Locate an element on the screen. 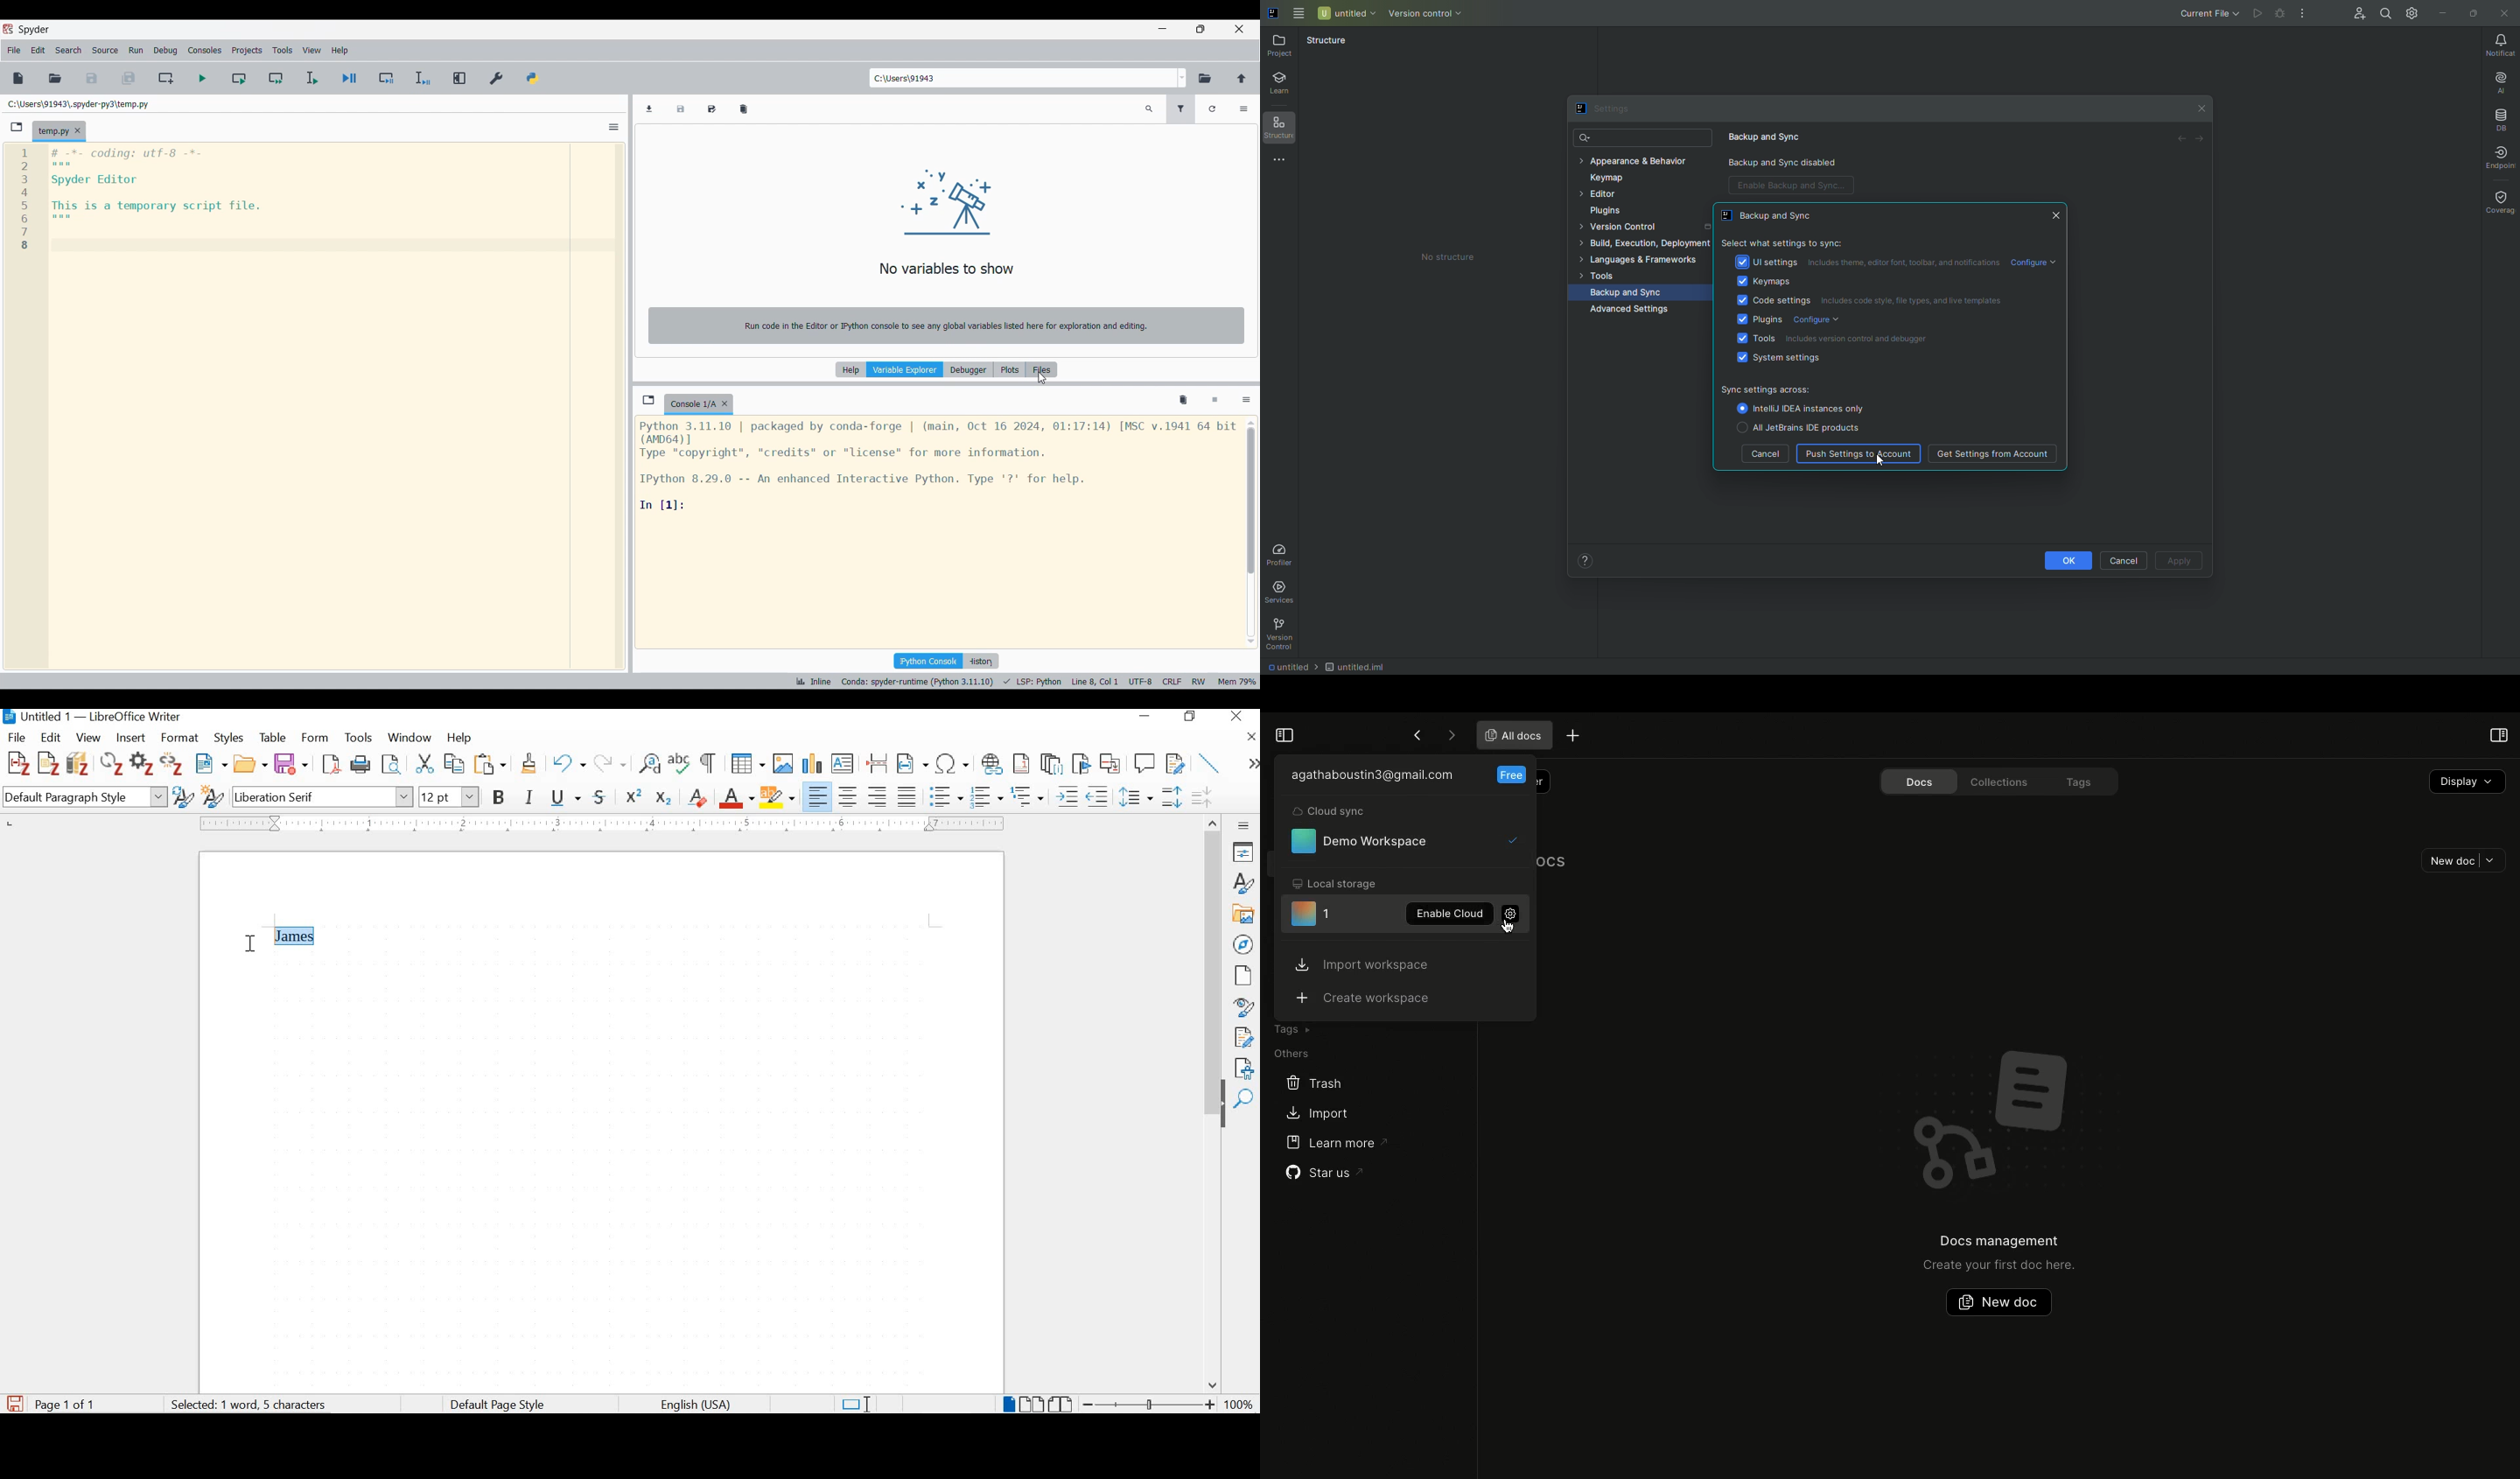 Image resolution: width=2520 pixels, height=1484 pixels. Toggle unorder list is located at coordinates (944, 794).